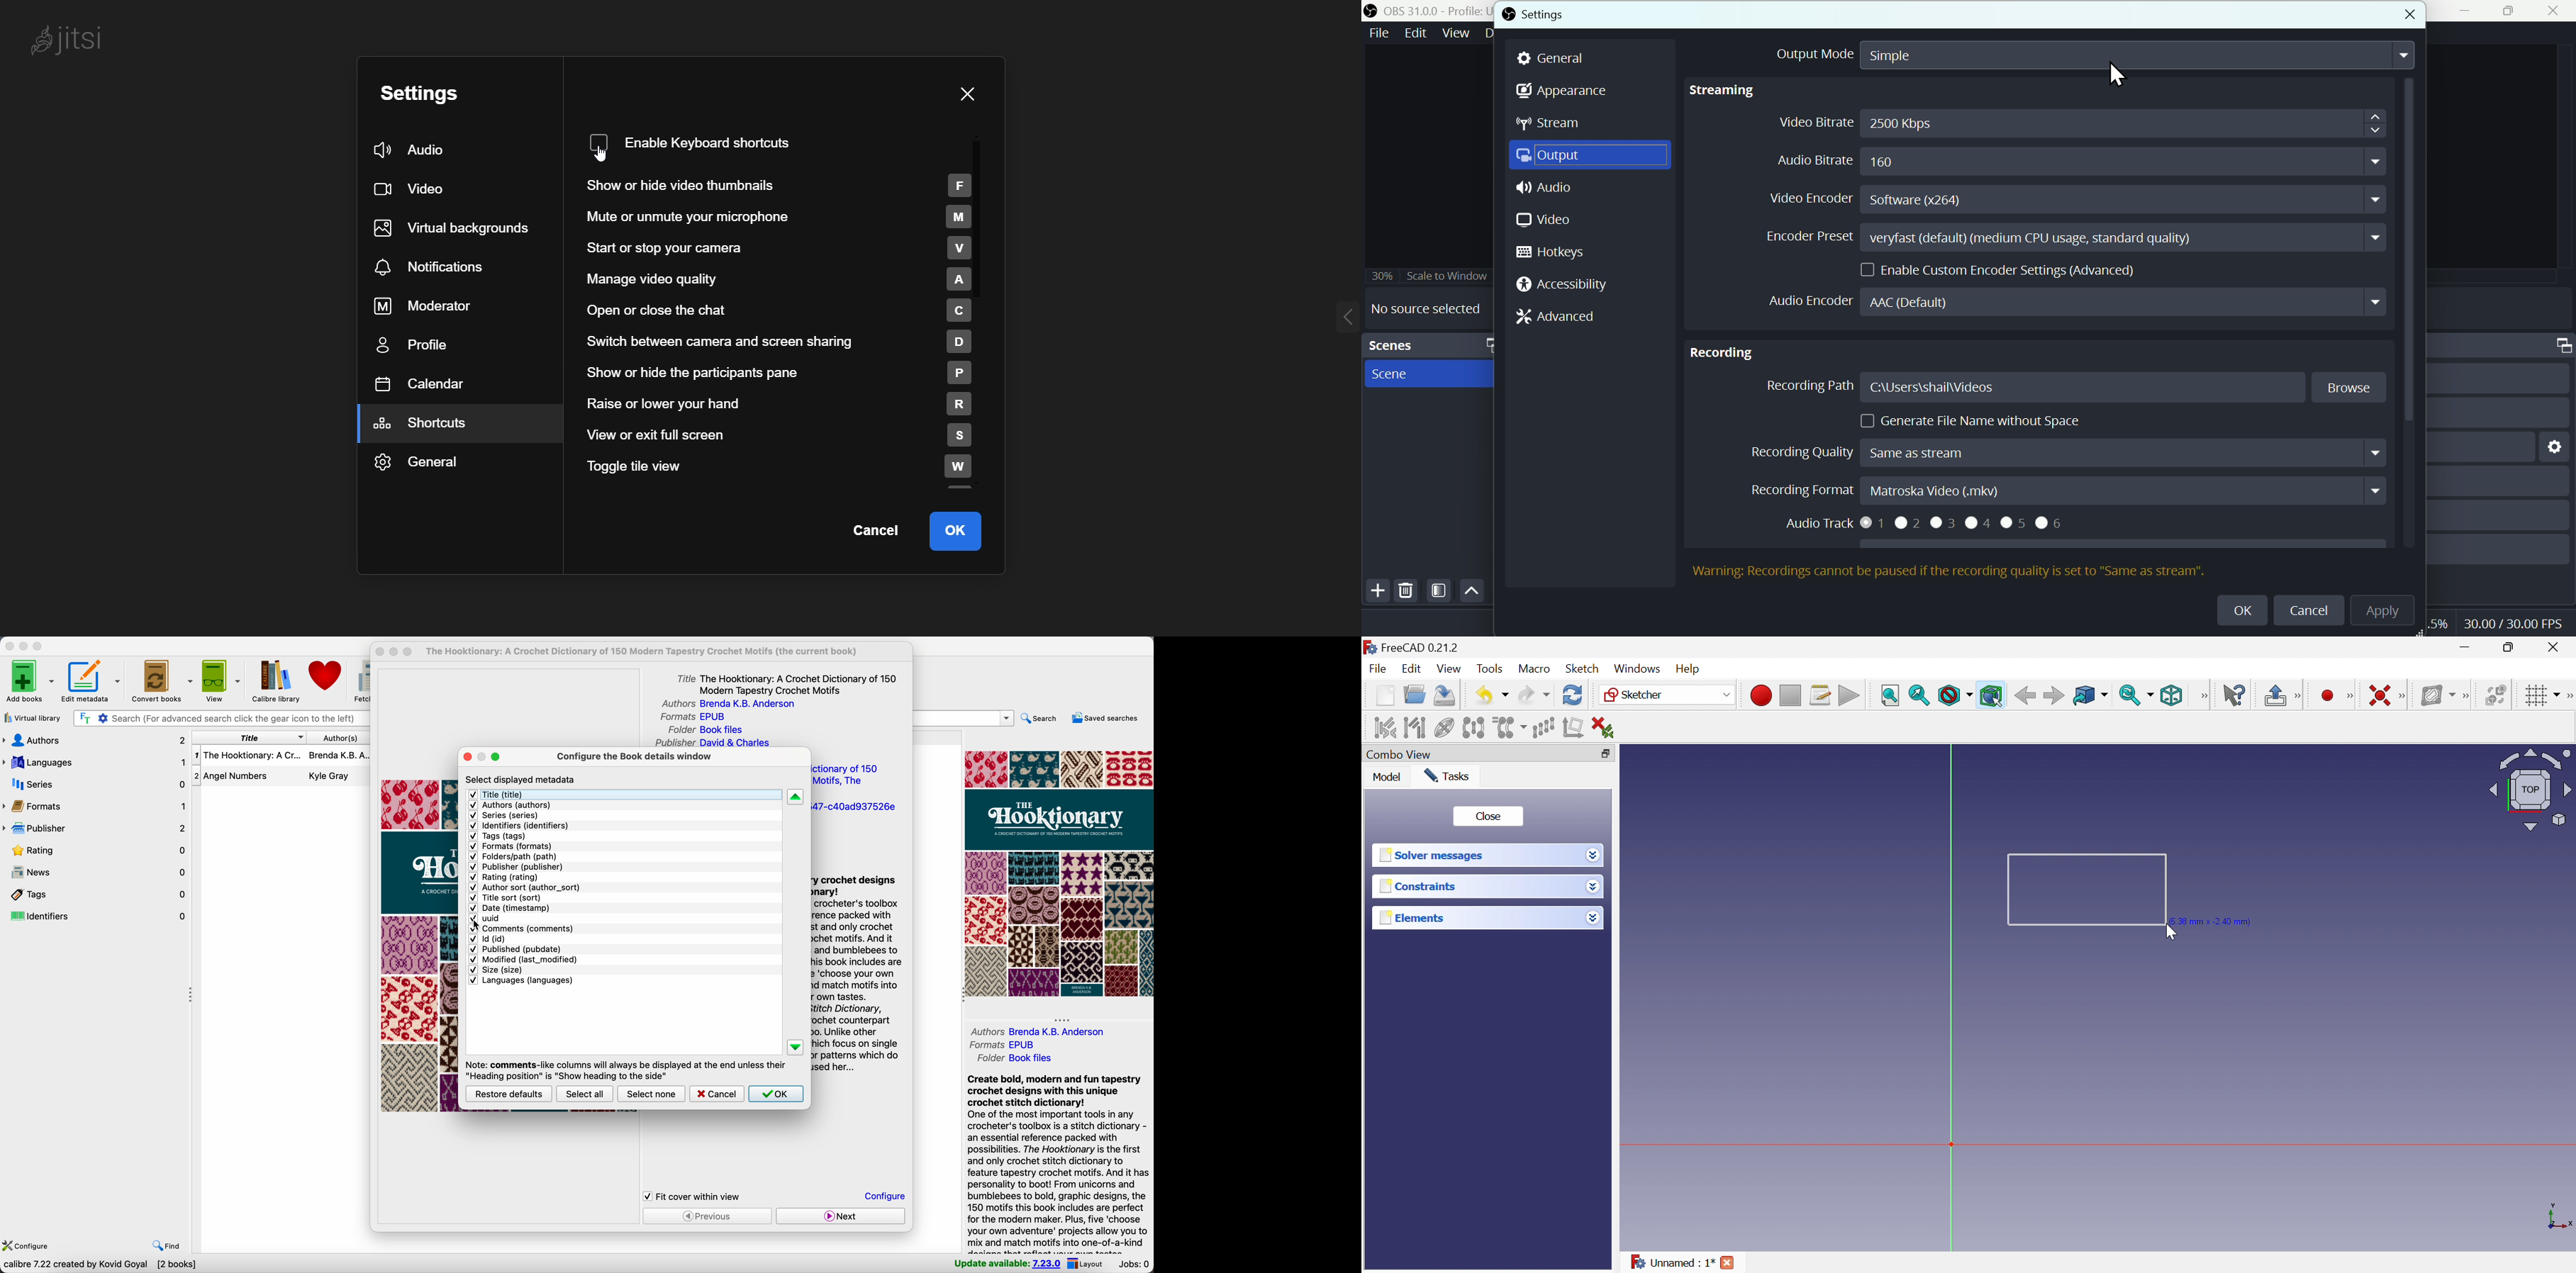  I want to click on notifications , so click(437, 268).